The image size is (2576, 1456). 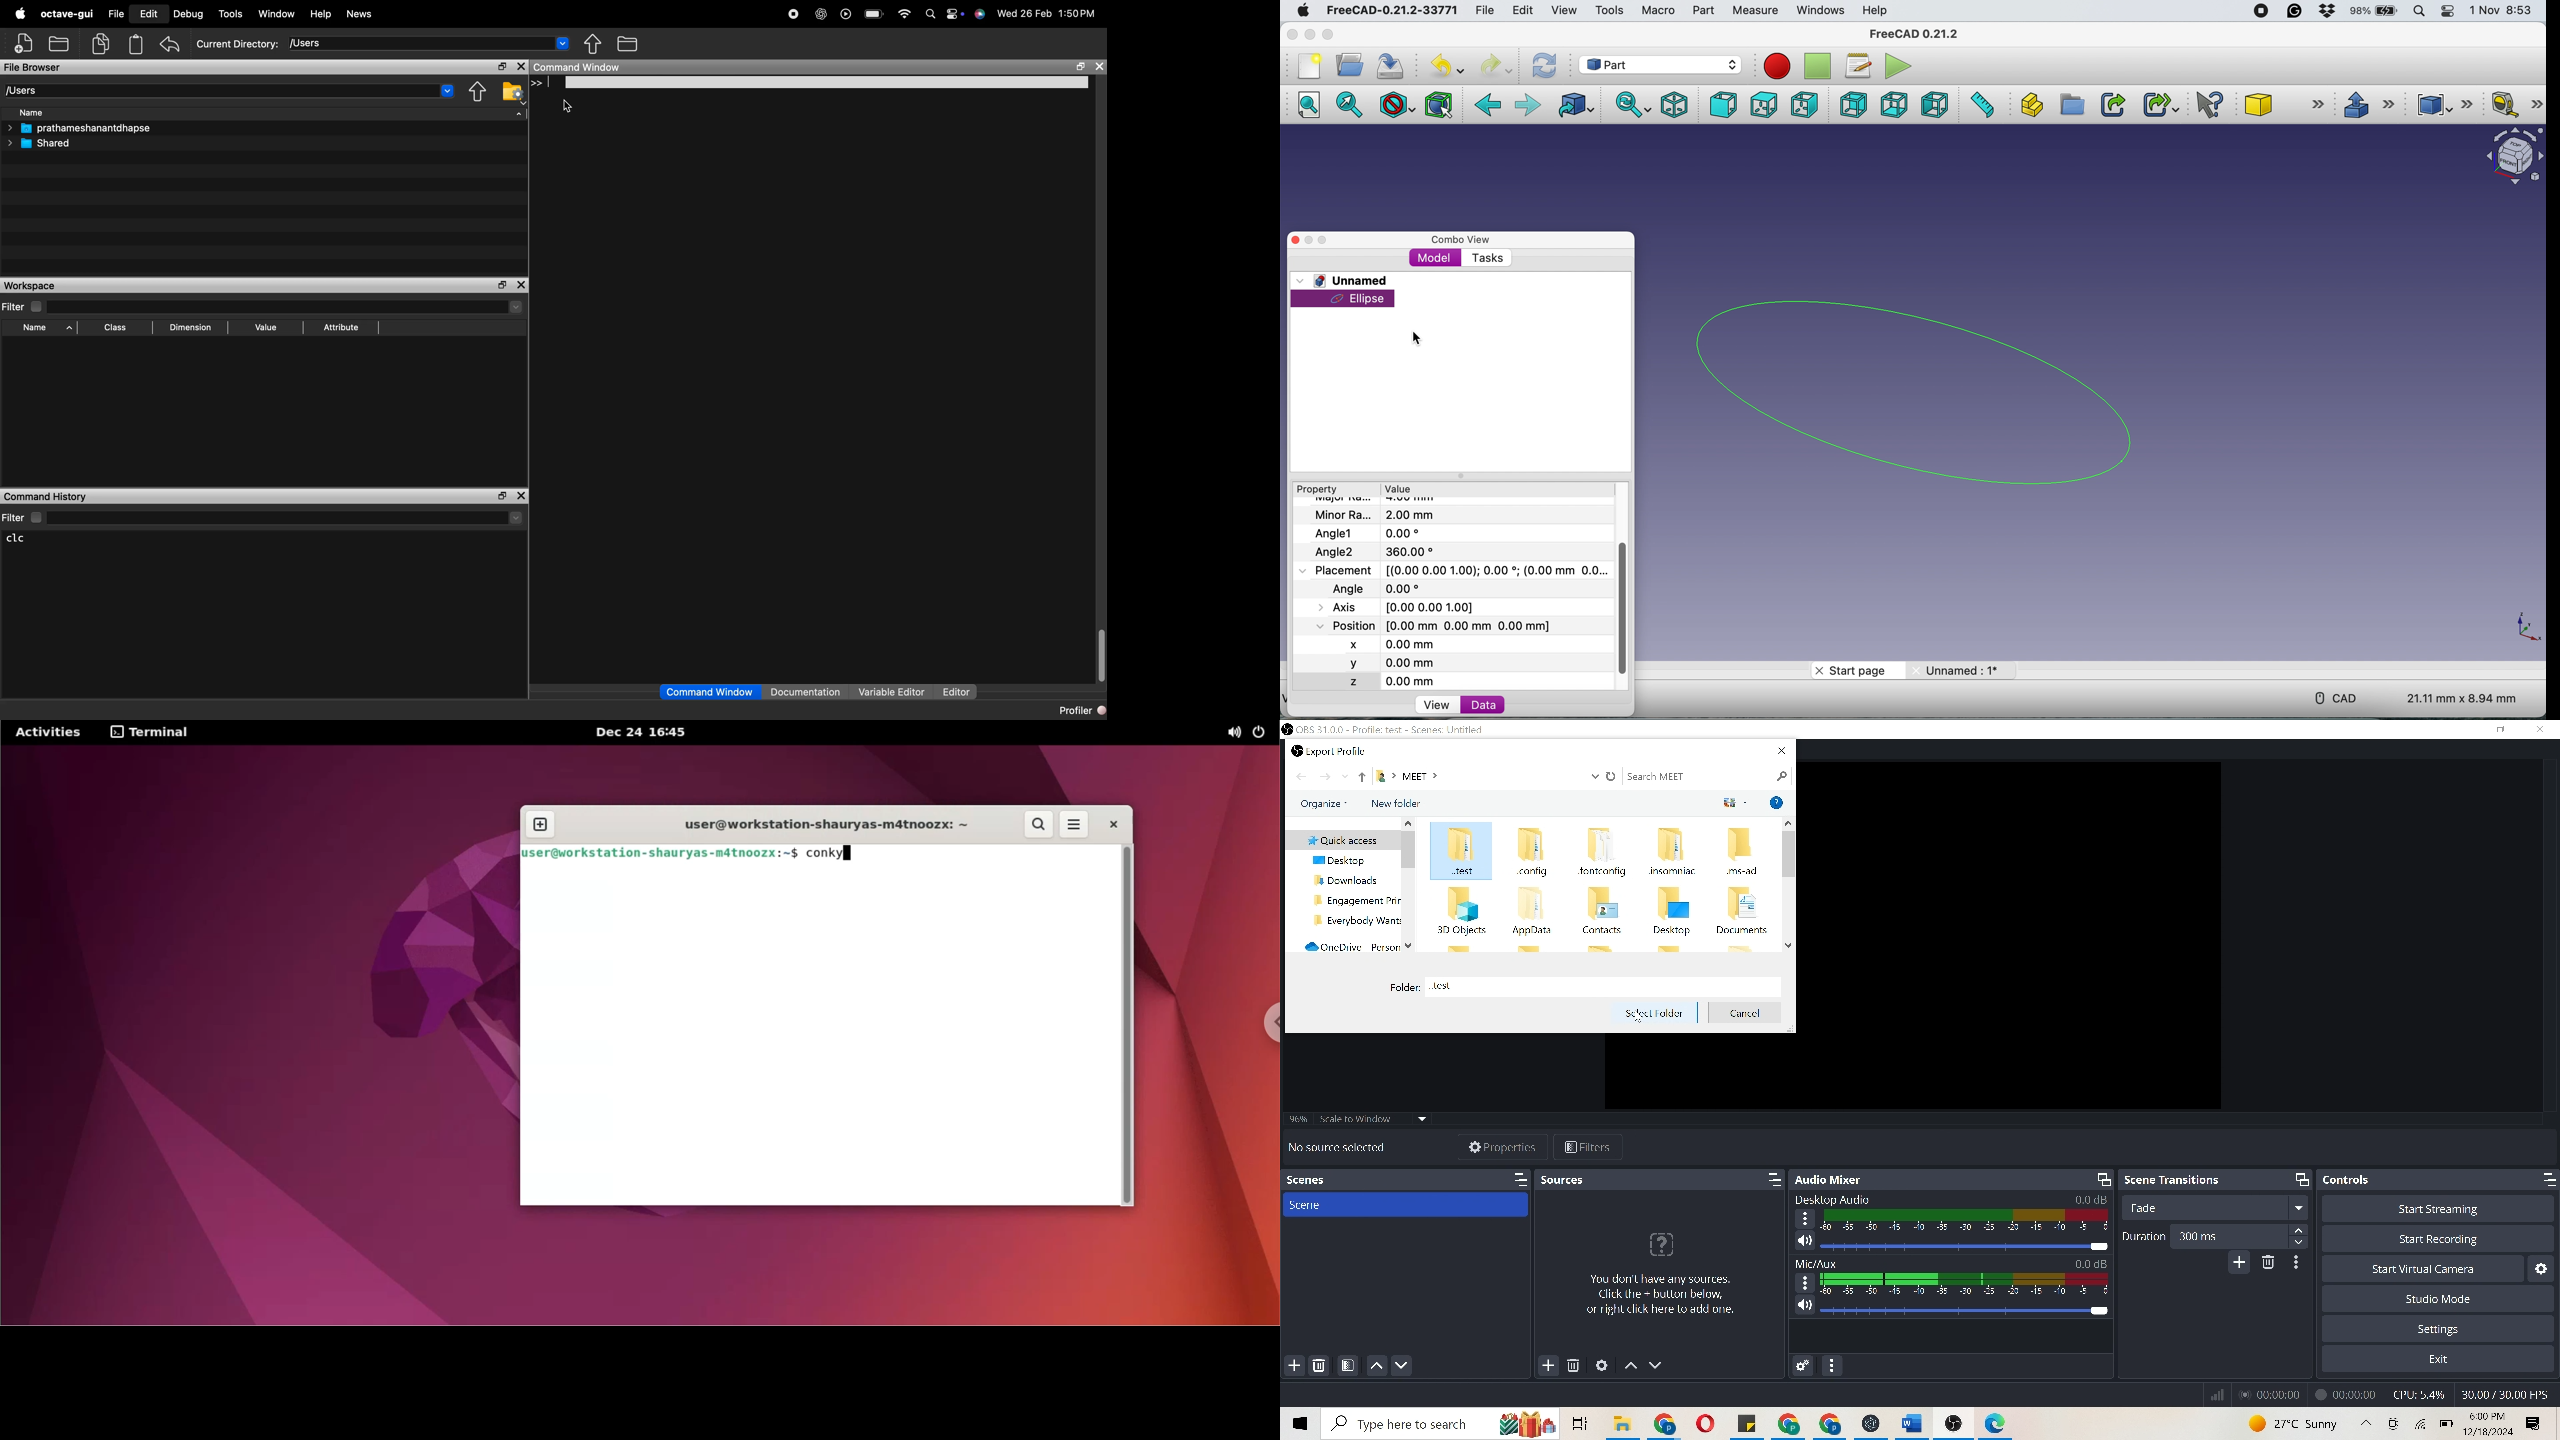 I want to click on exit, so click(x=2436, y=1356).